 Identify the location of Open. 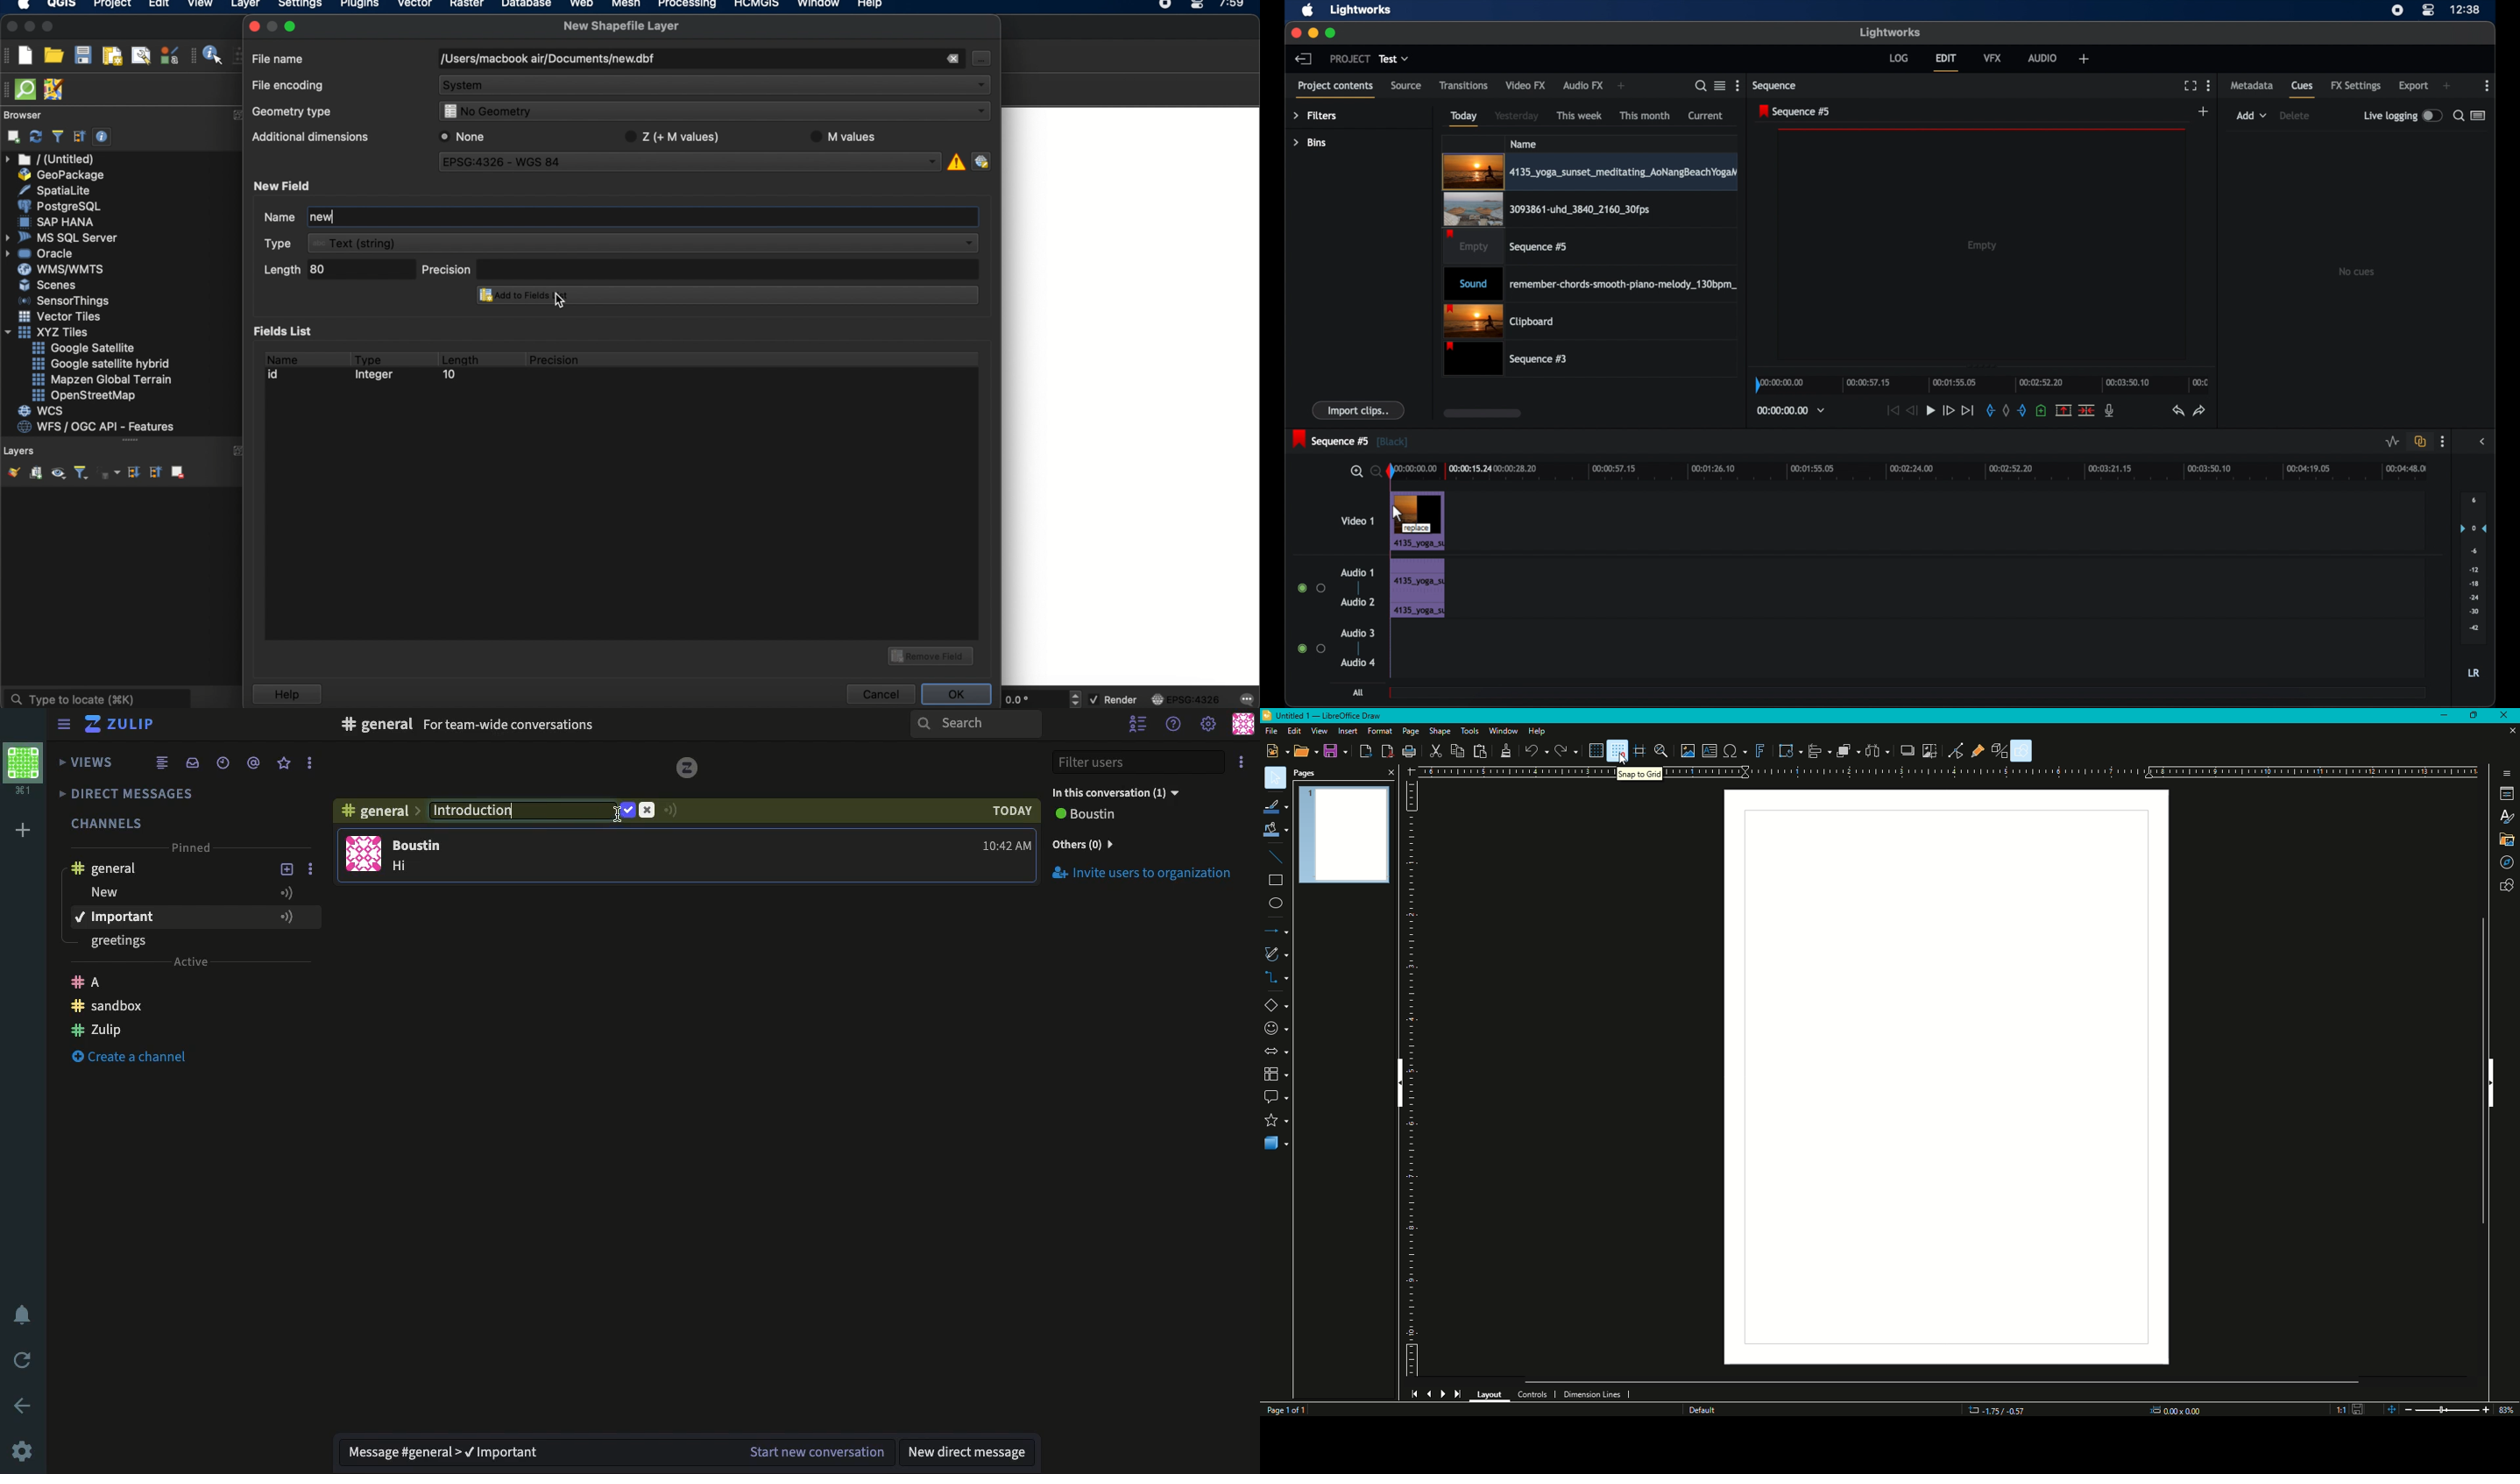
(1303, 751).